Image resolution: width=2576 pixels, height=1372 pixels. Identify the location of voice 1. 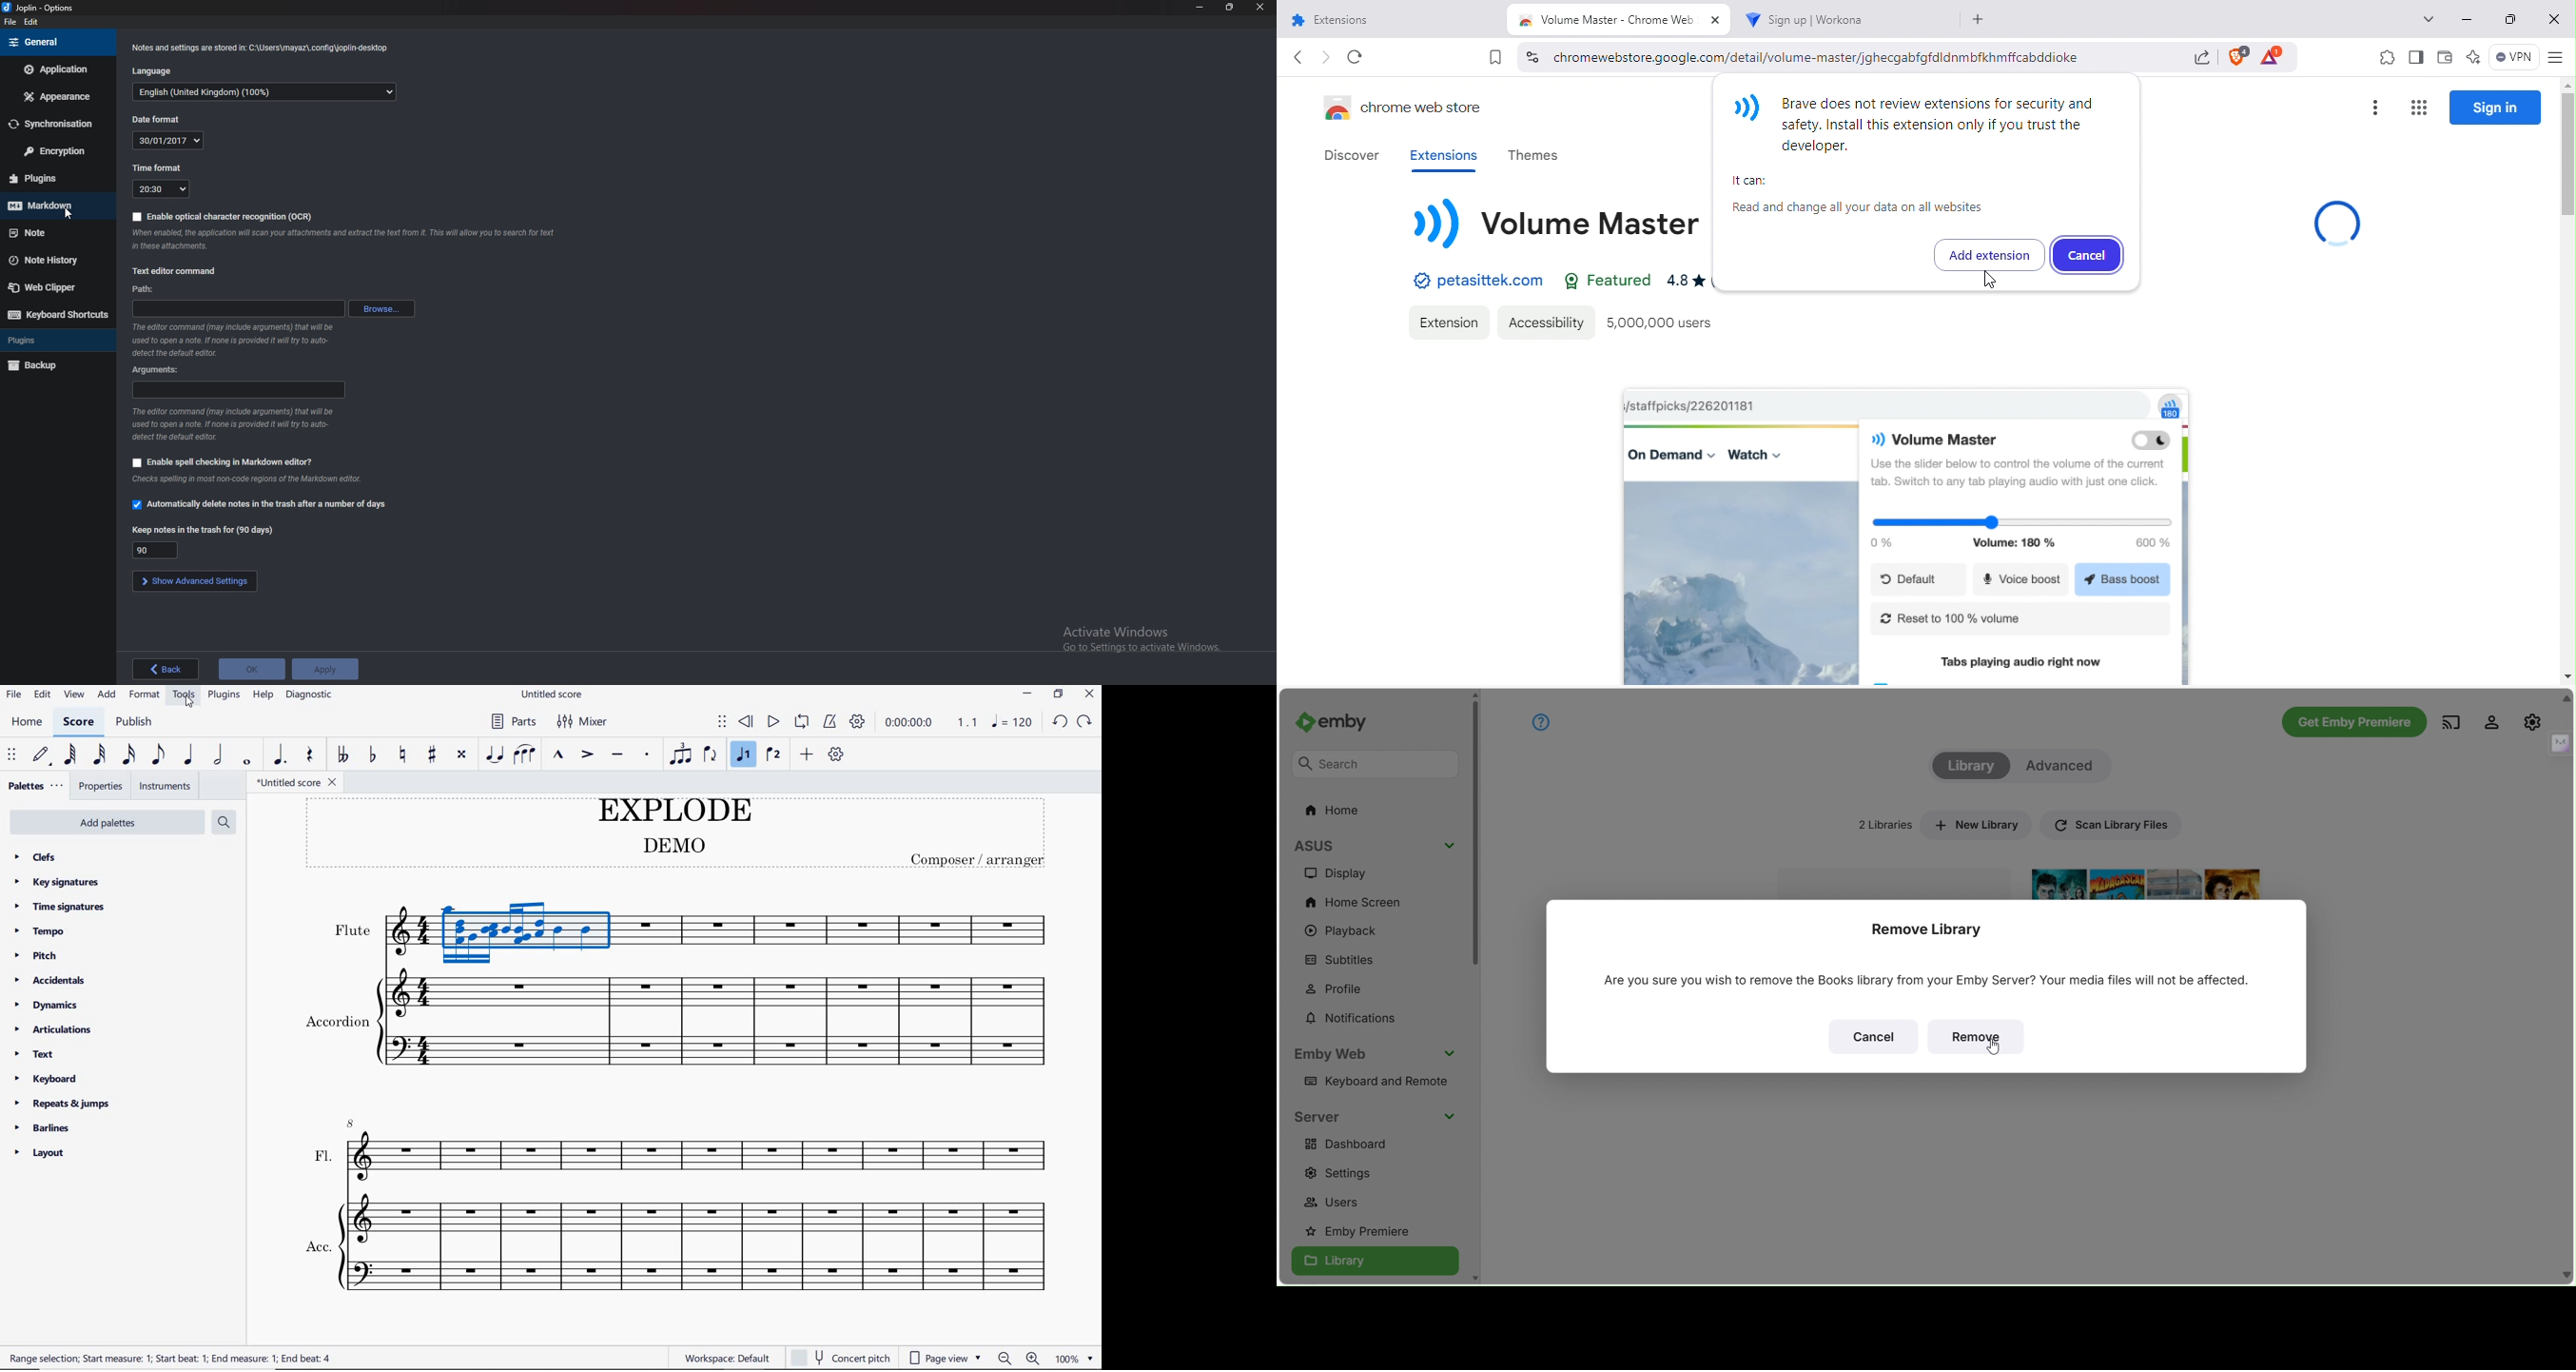
(744, 755).